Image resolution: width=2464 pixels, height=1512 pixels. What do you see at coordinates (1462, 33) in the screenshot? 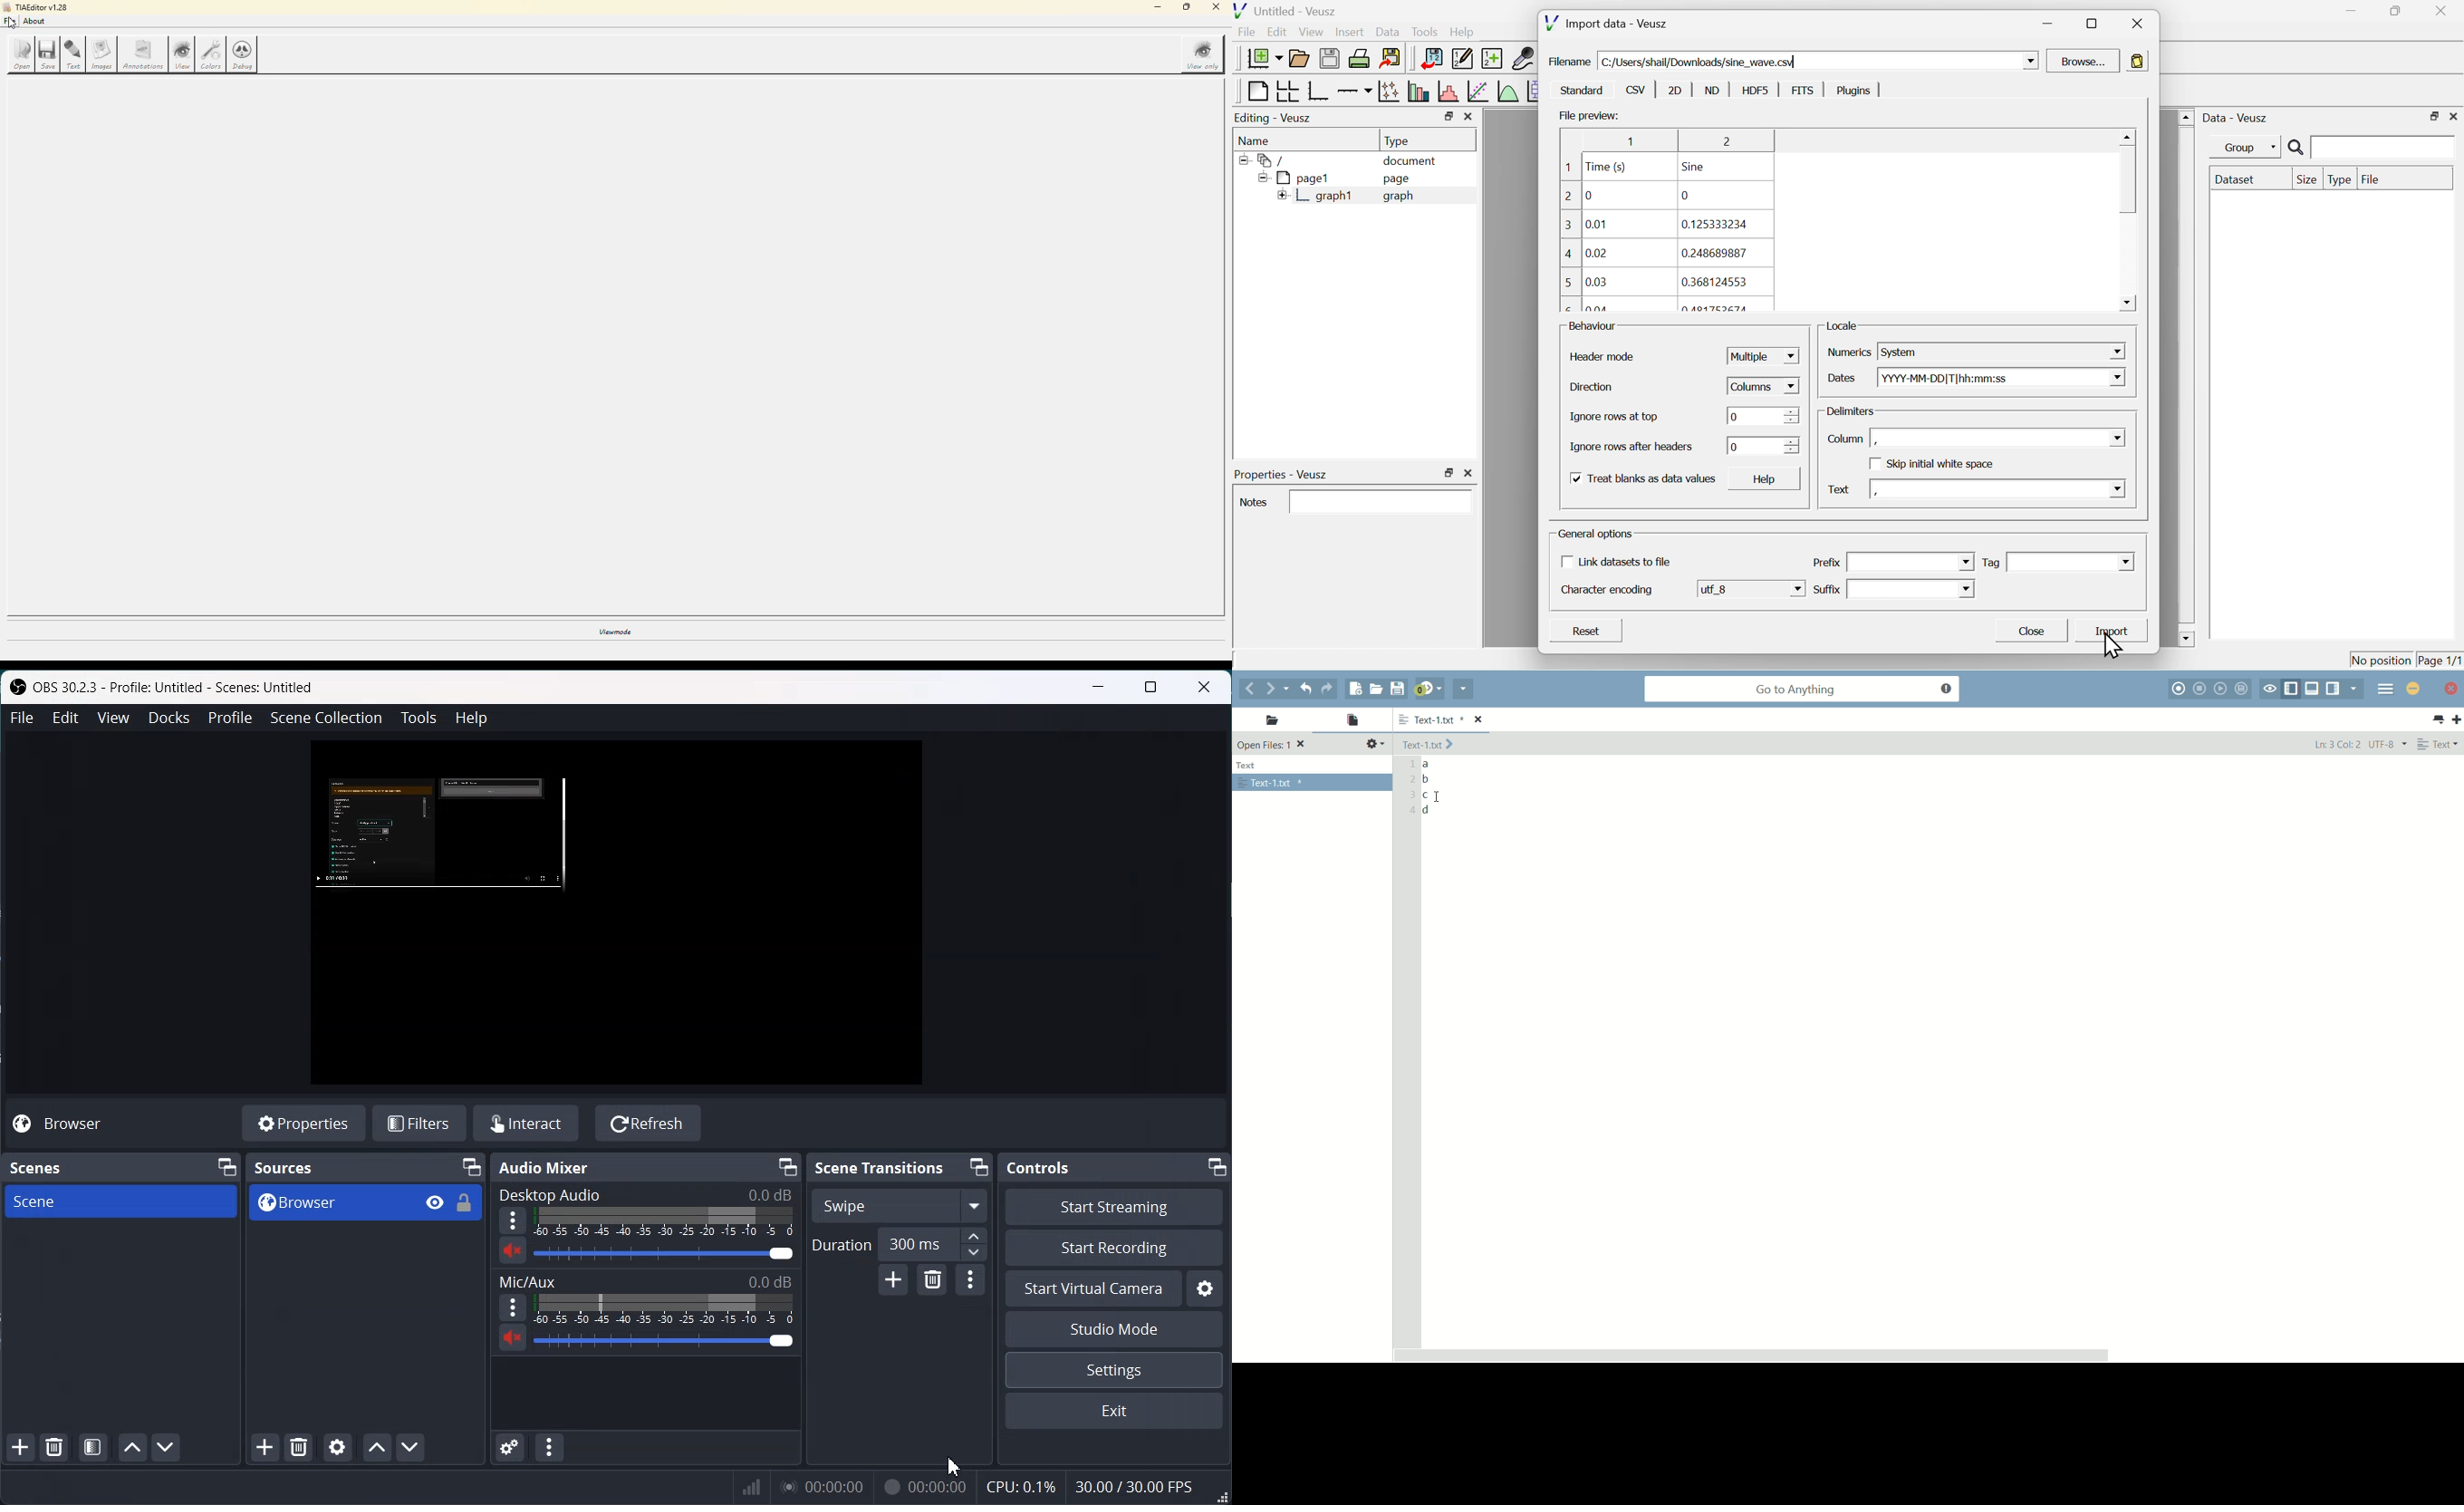
I see `help` at bounding box center [1462, 33].